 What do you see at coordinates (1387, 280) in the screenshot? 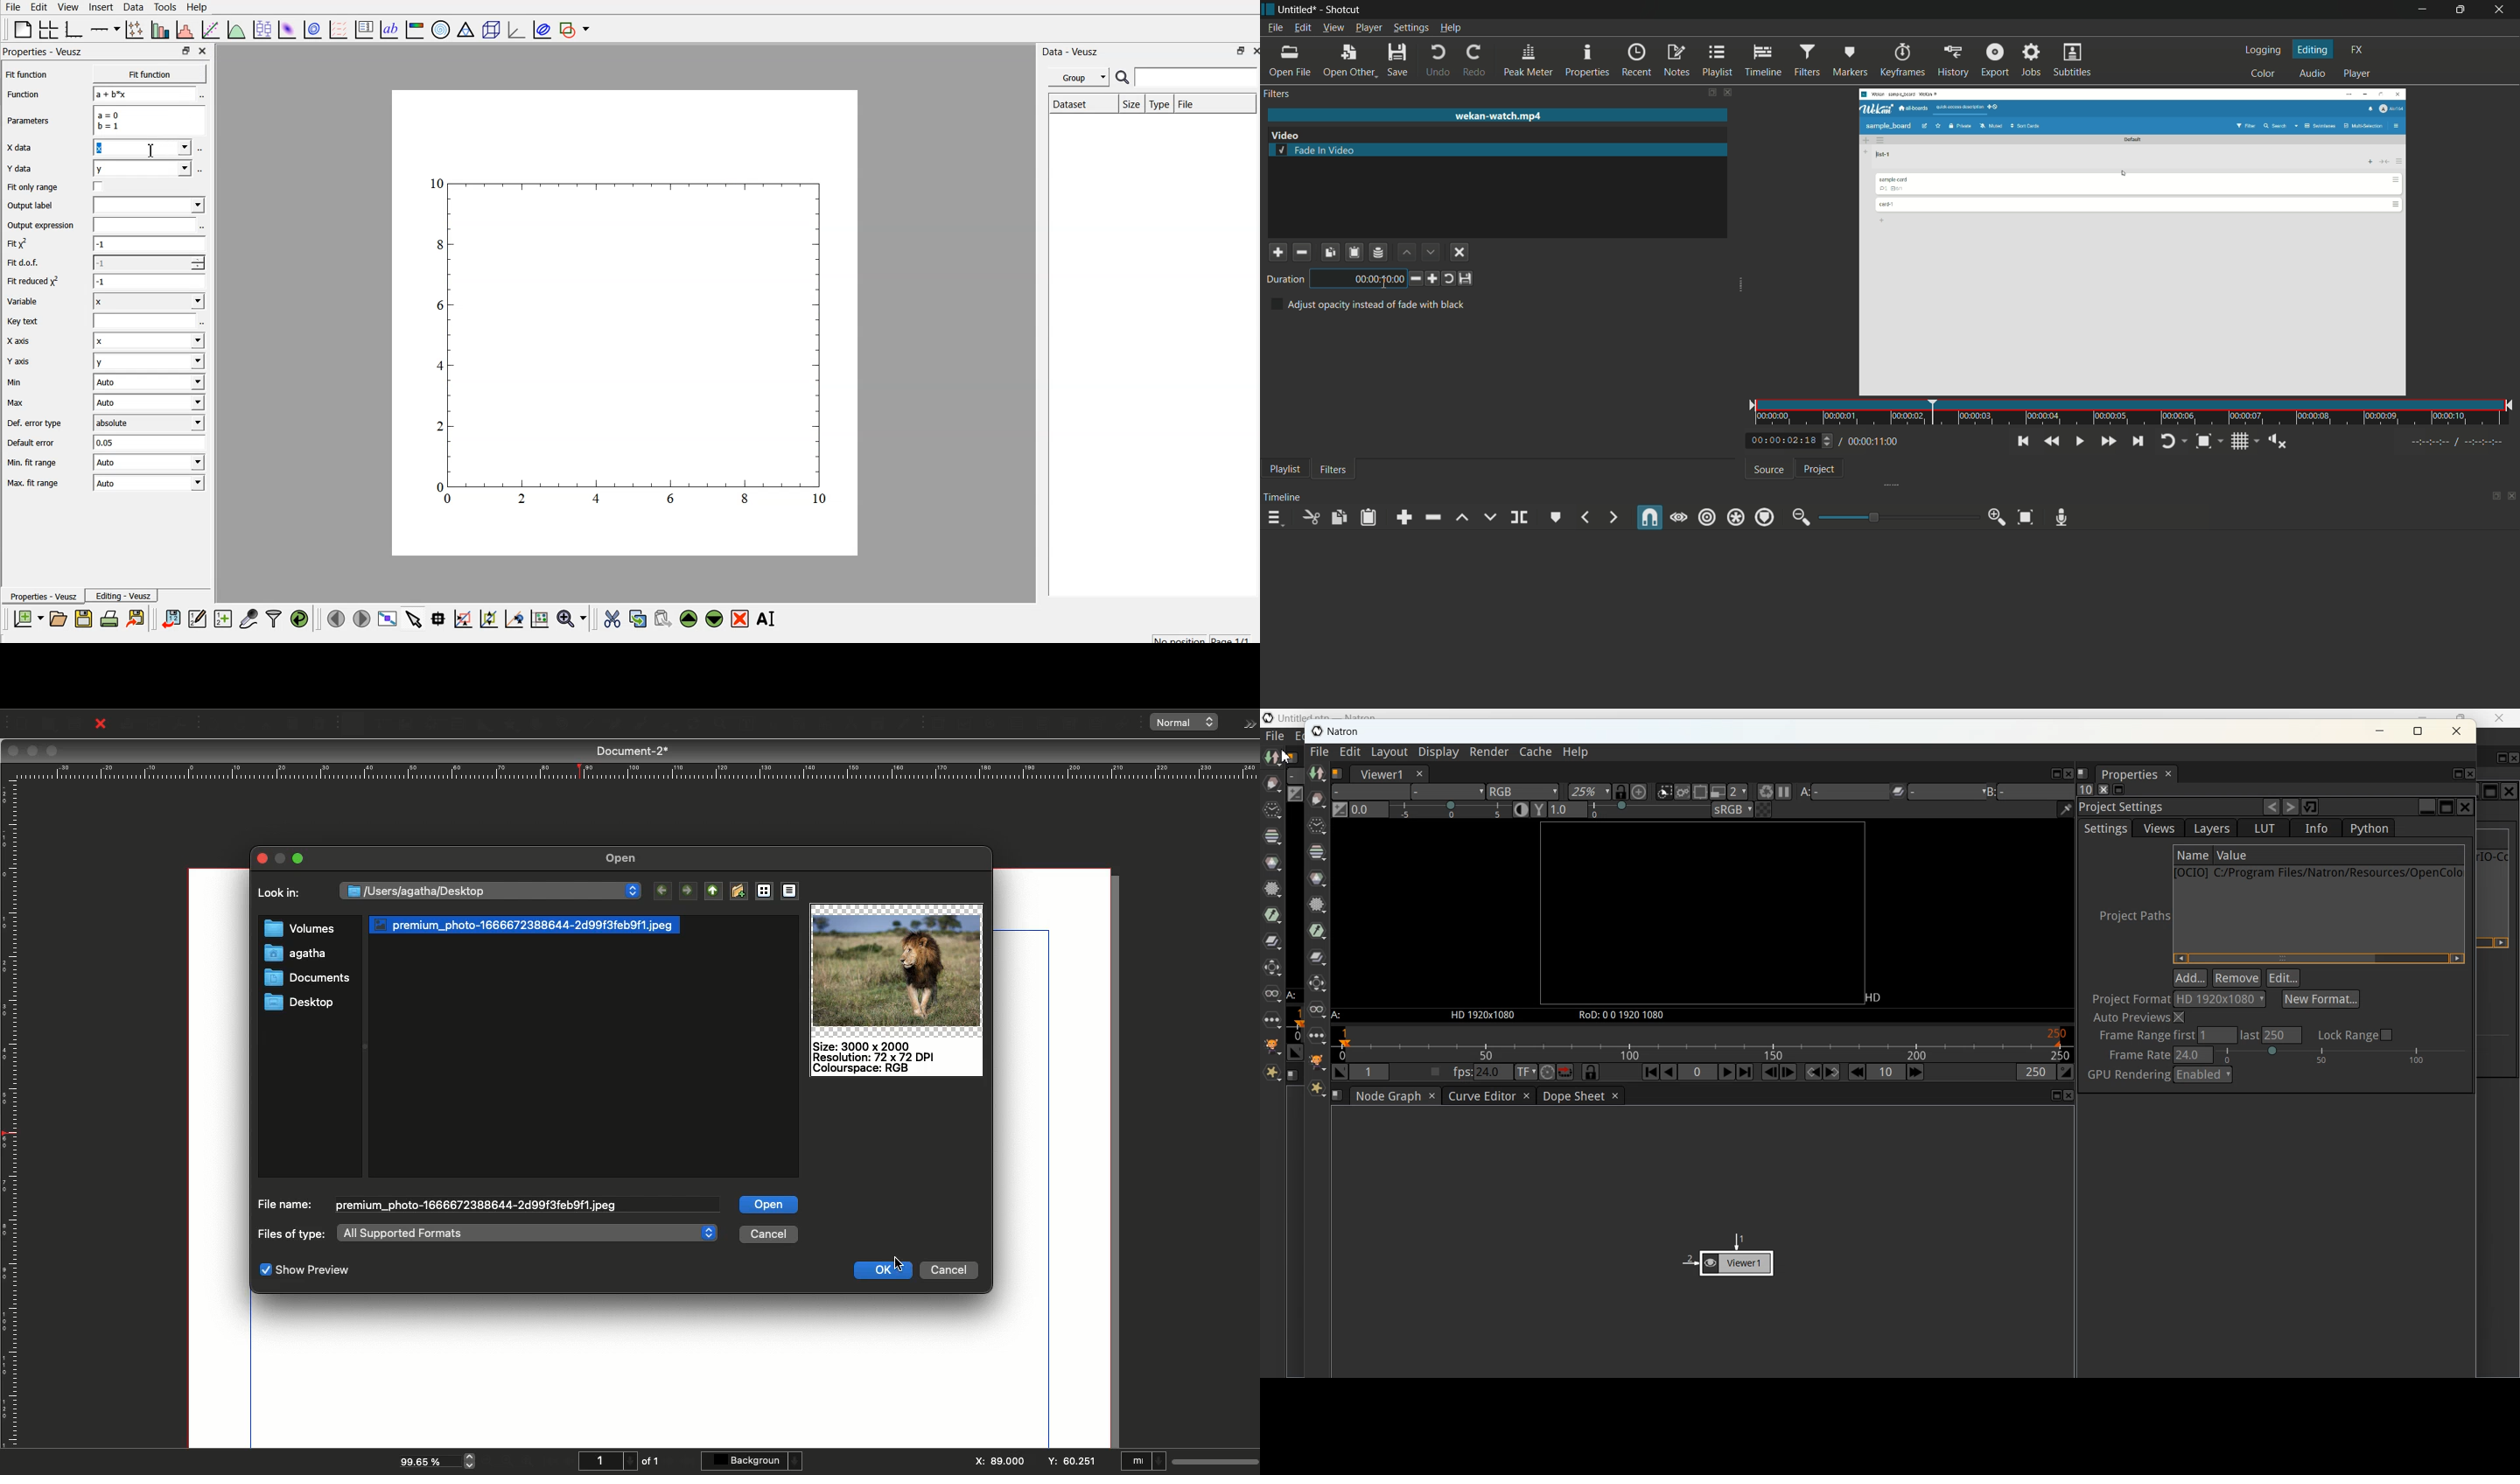
I see `text cursor` at bounding box center [1387, 280].